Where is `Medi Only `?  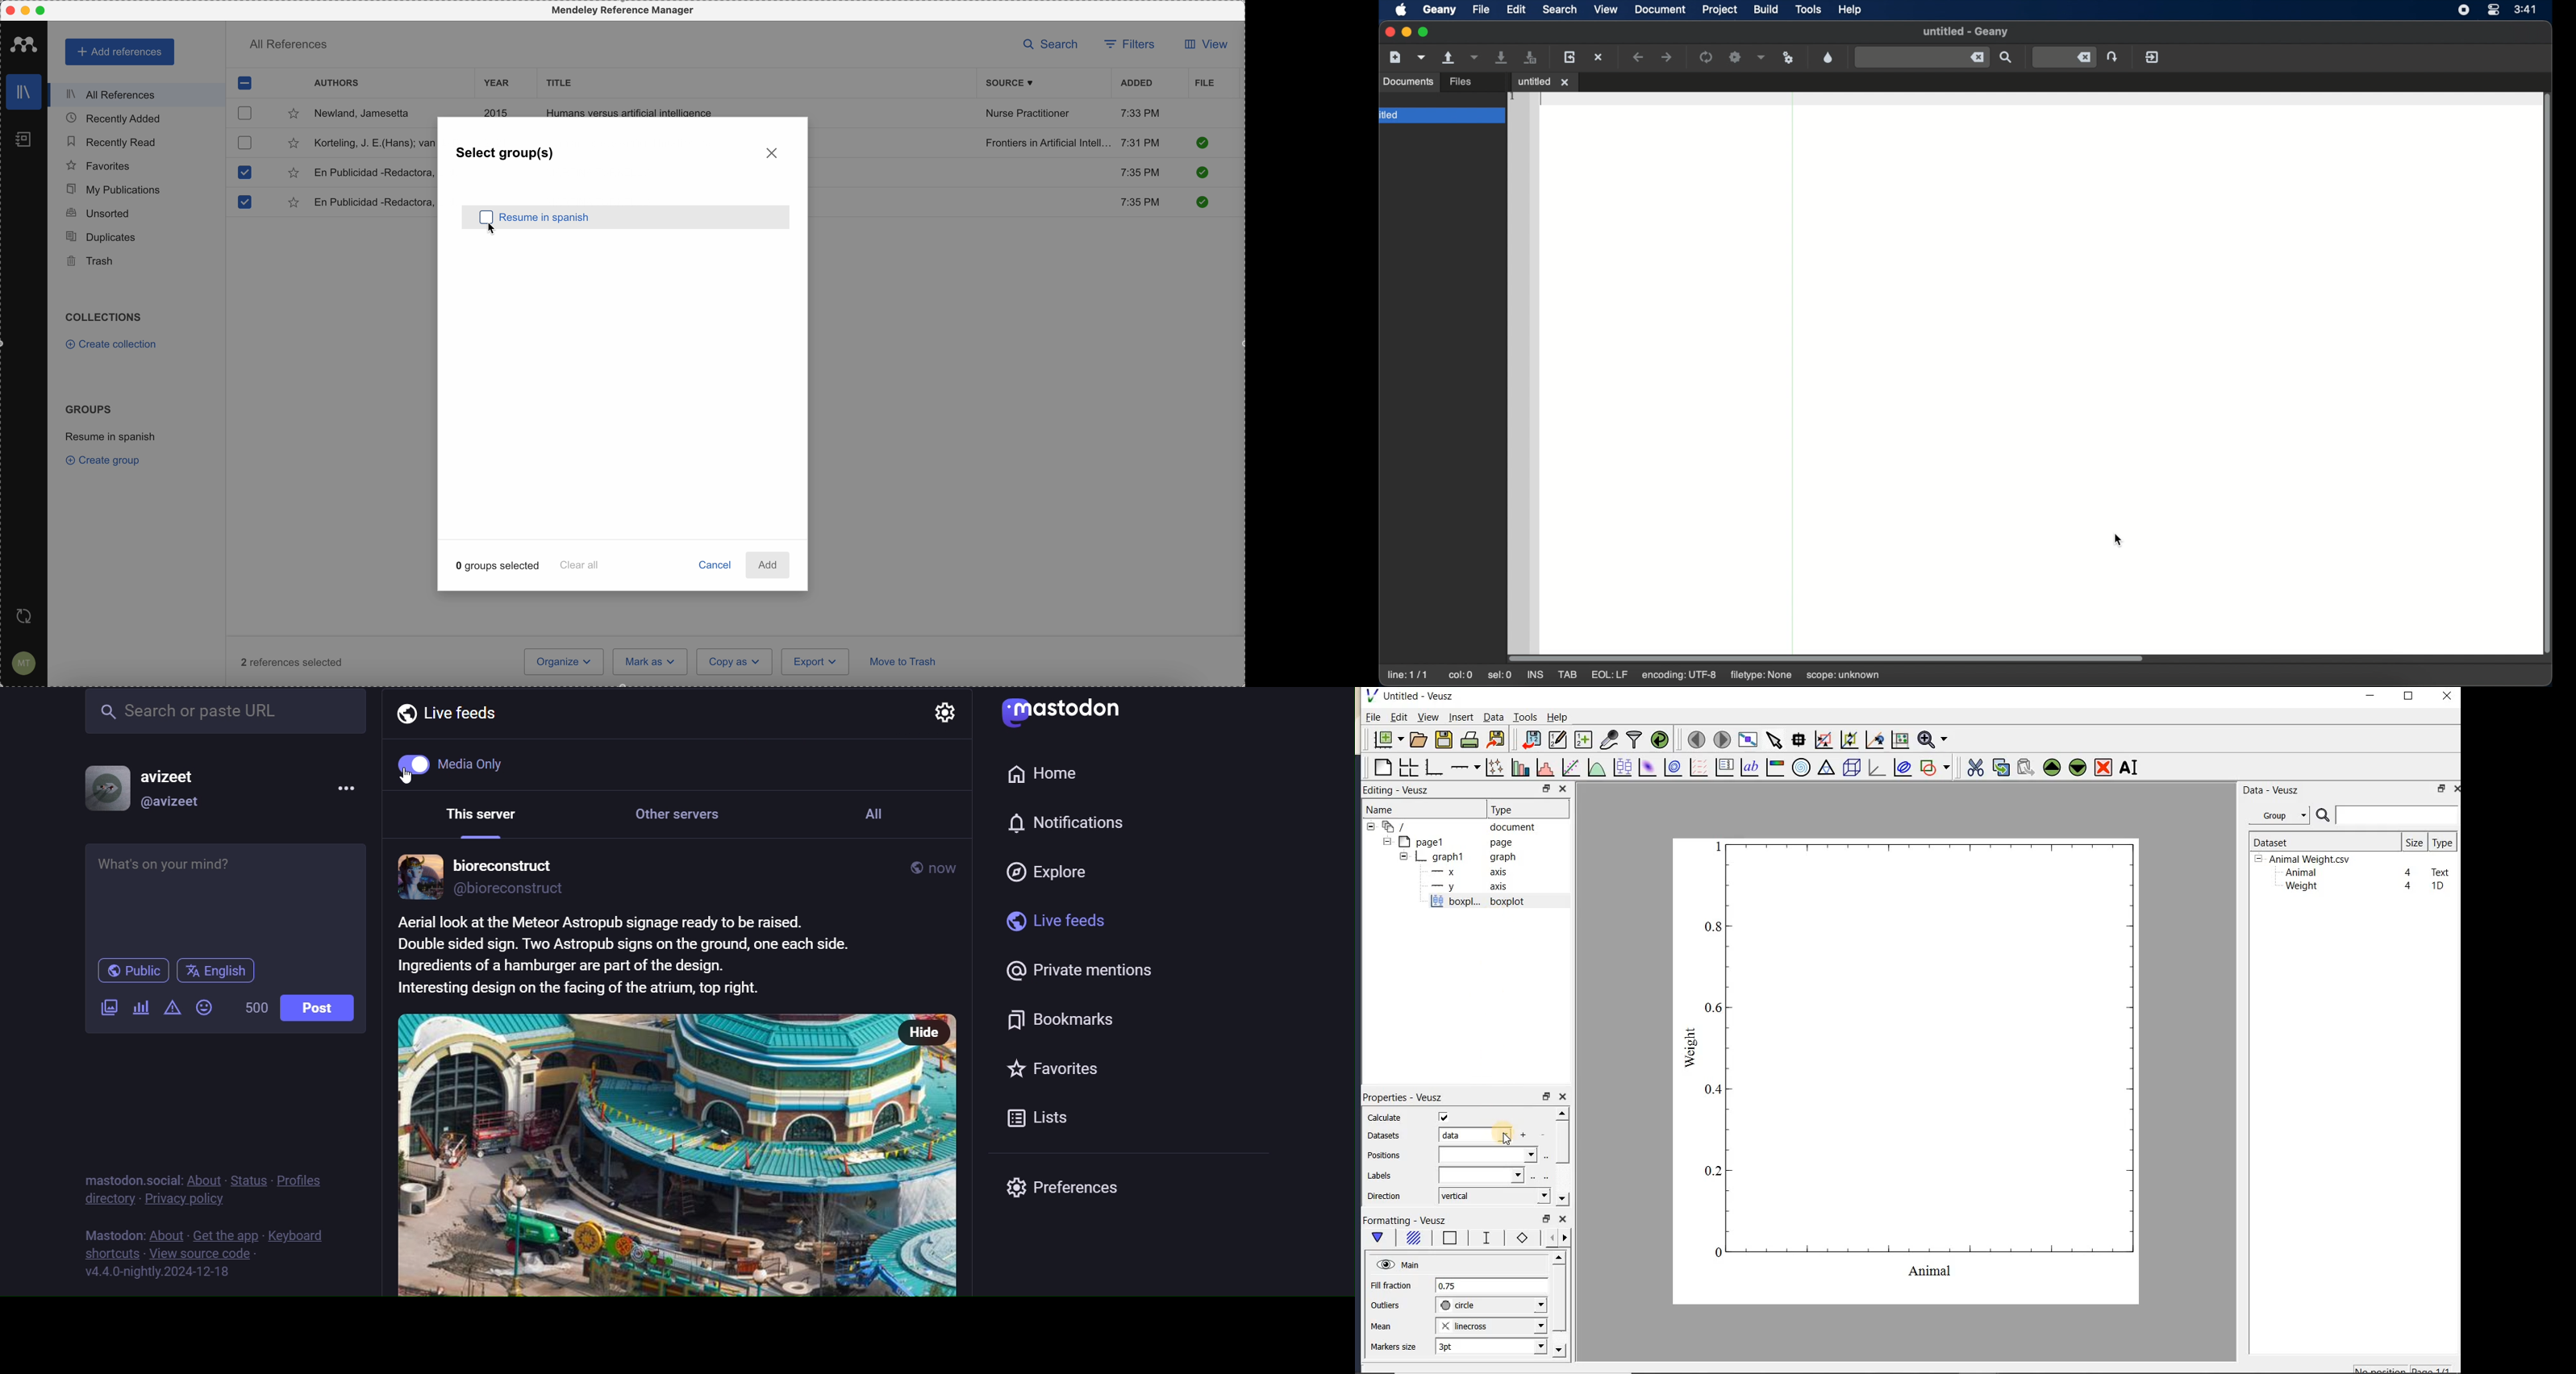
Medi Only  is located at coordinates (460, 766).